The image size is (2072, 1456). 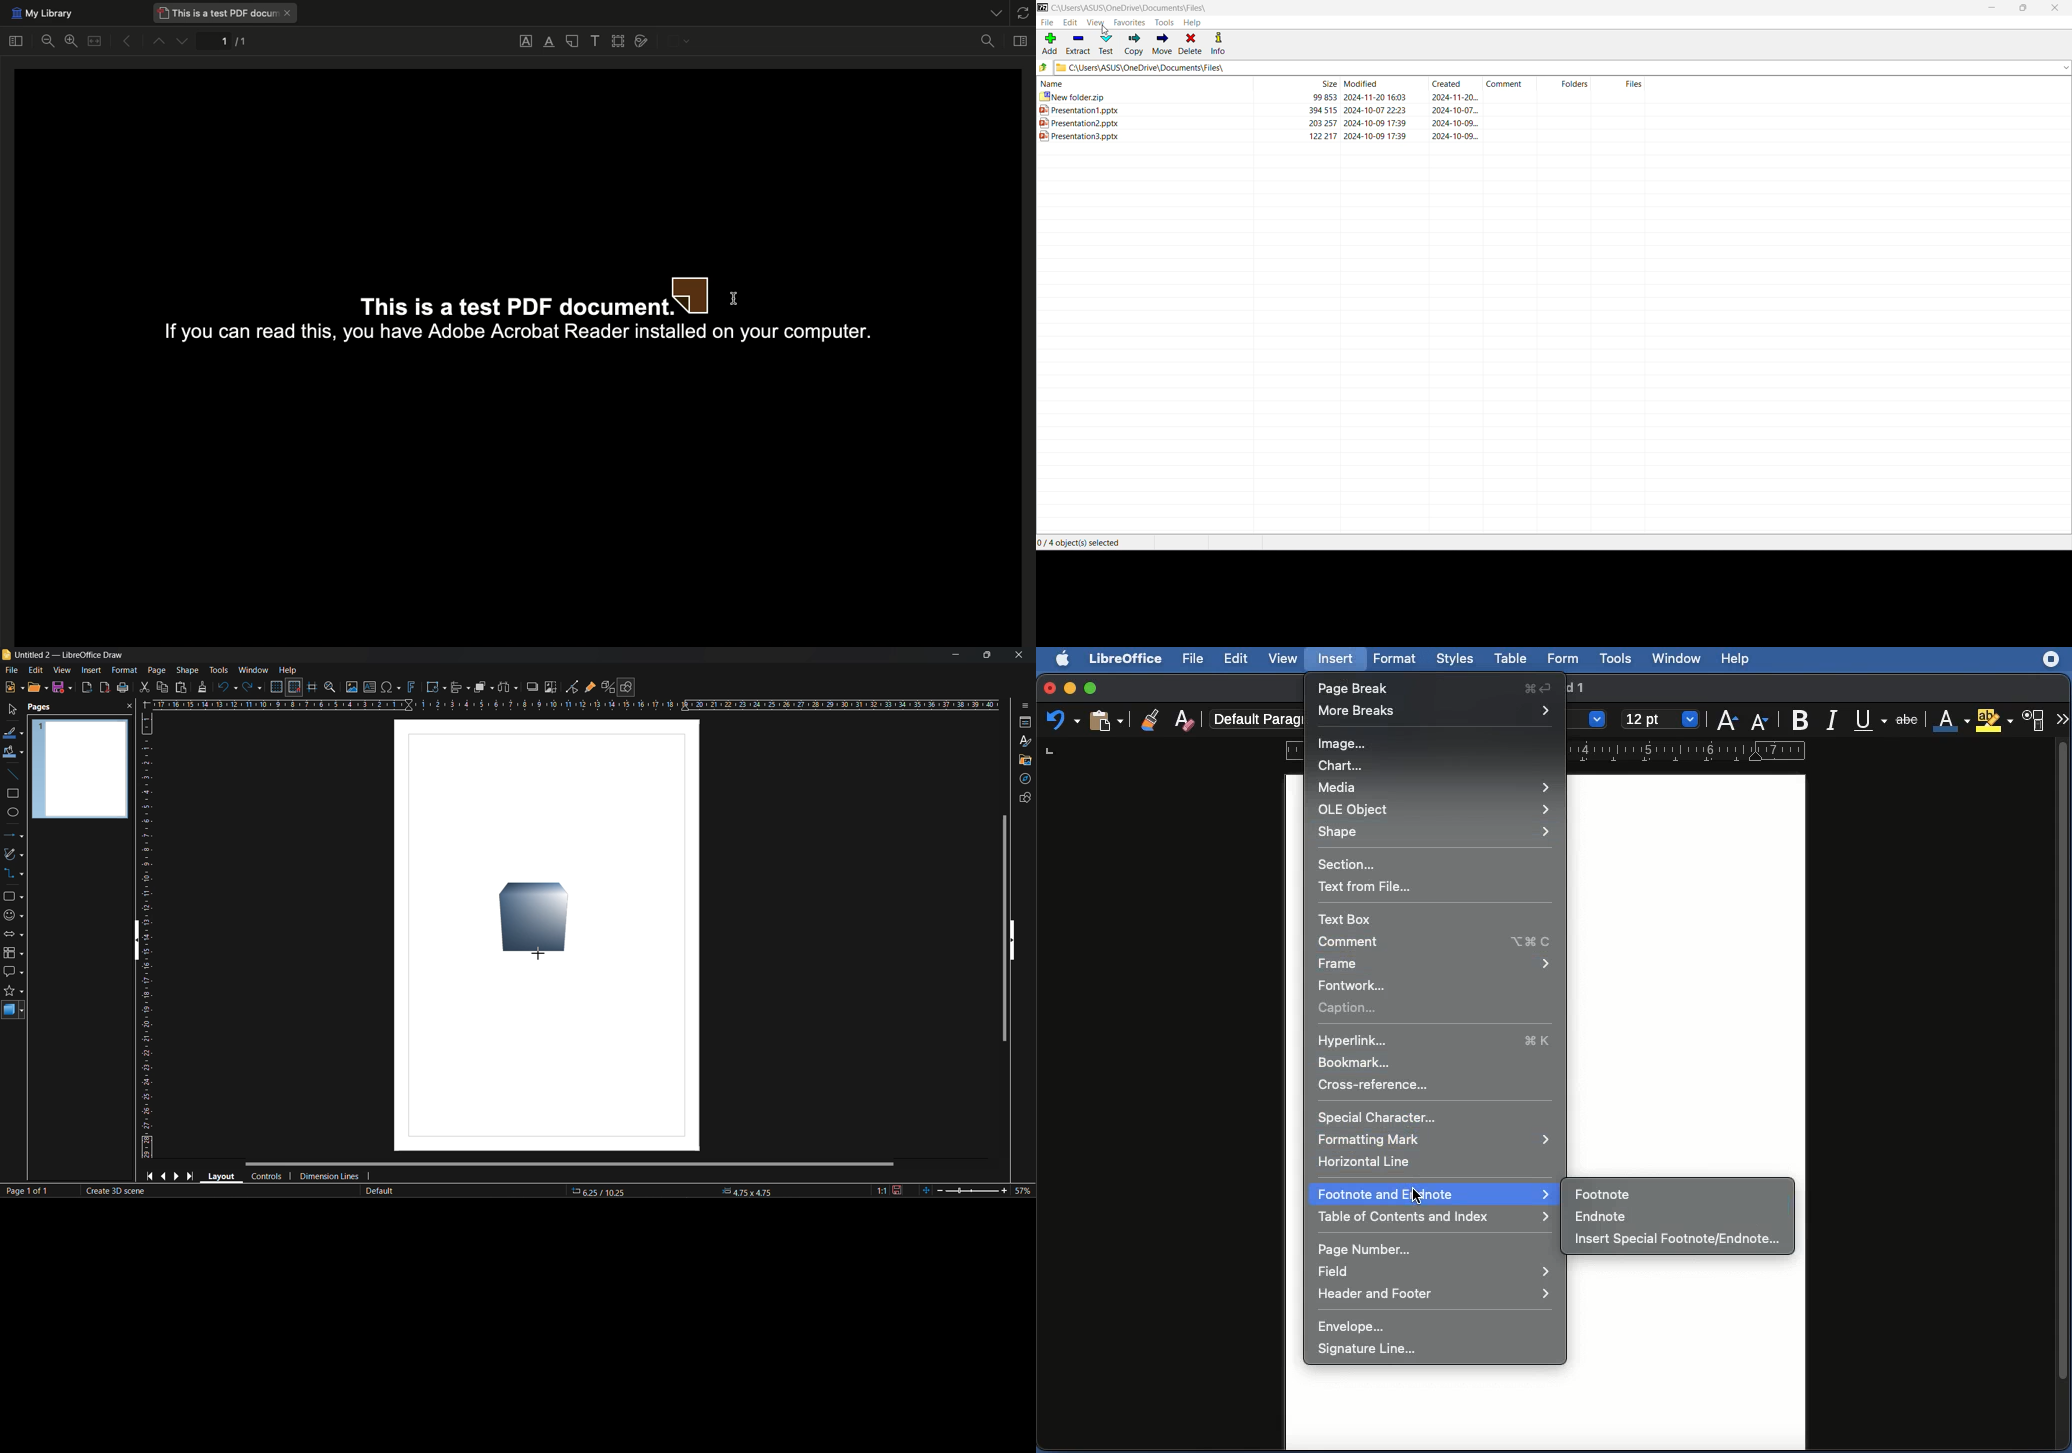 I want to click on display grid, so click(x=278, y=687).